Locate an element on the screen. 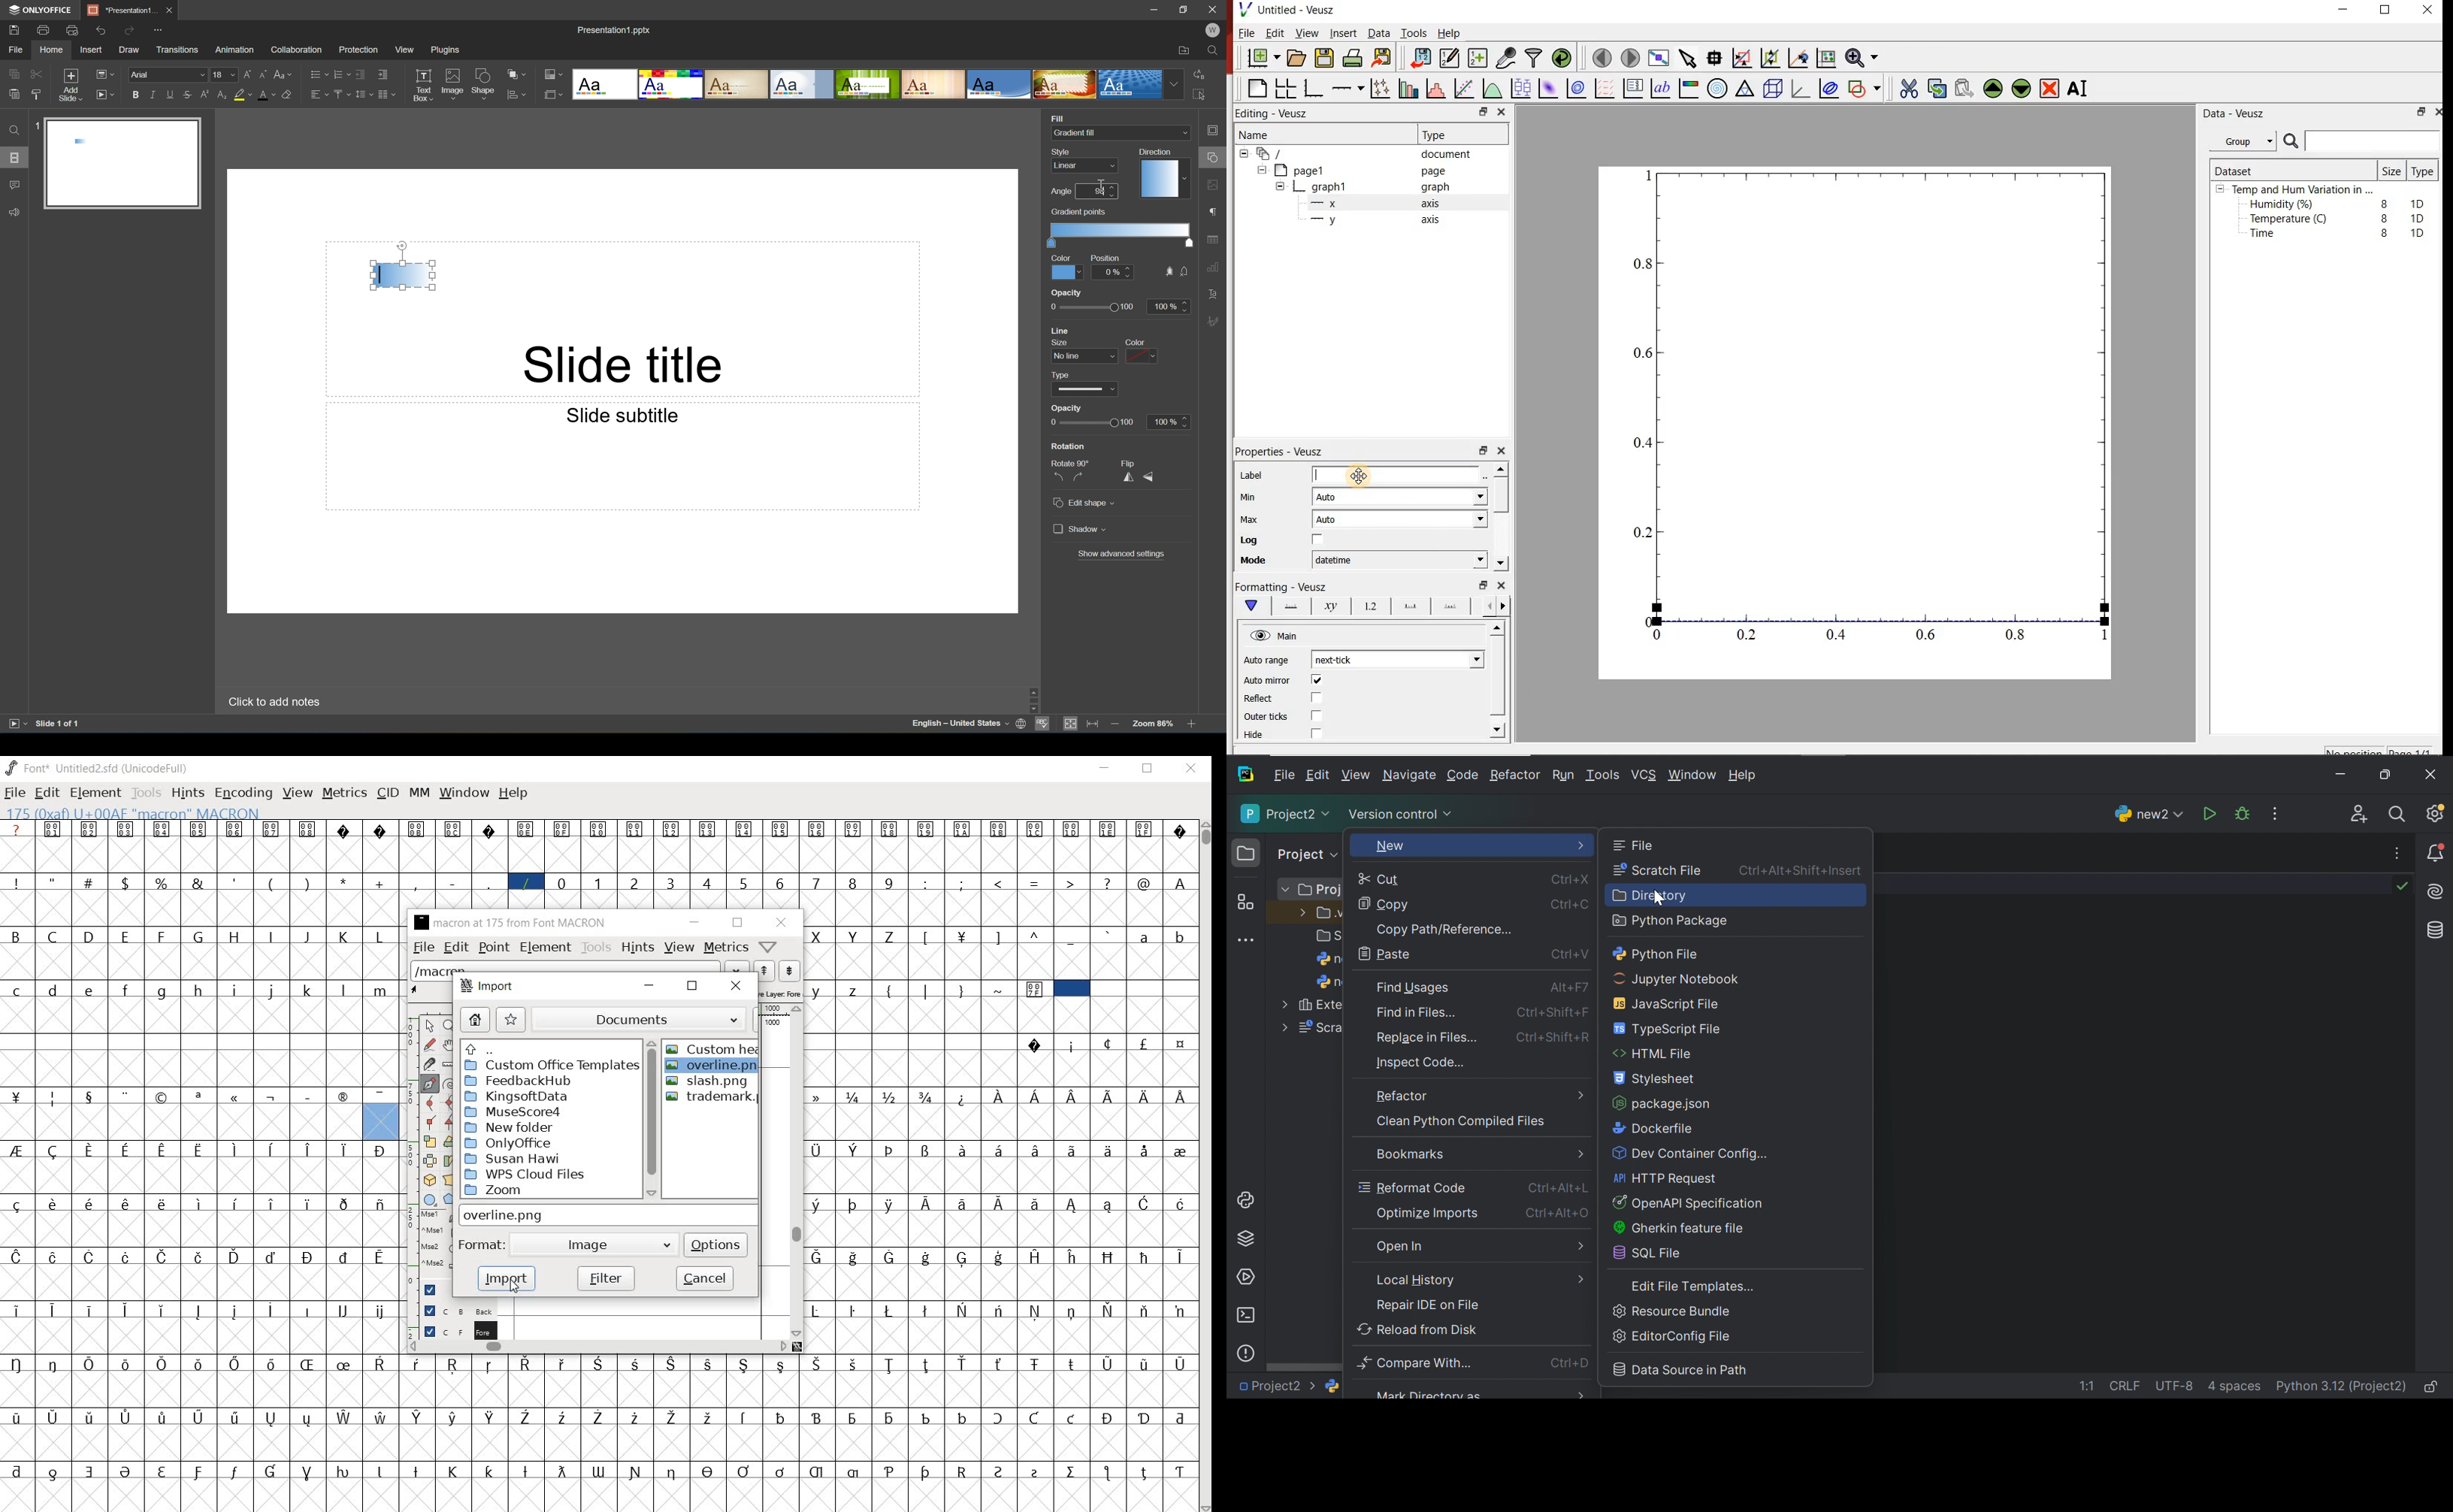  Symbol is located at coordinates (711, 1363).